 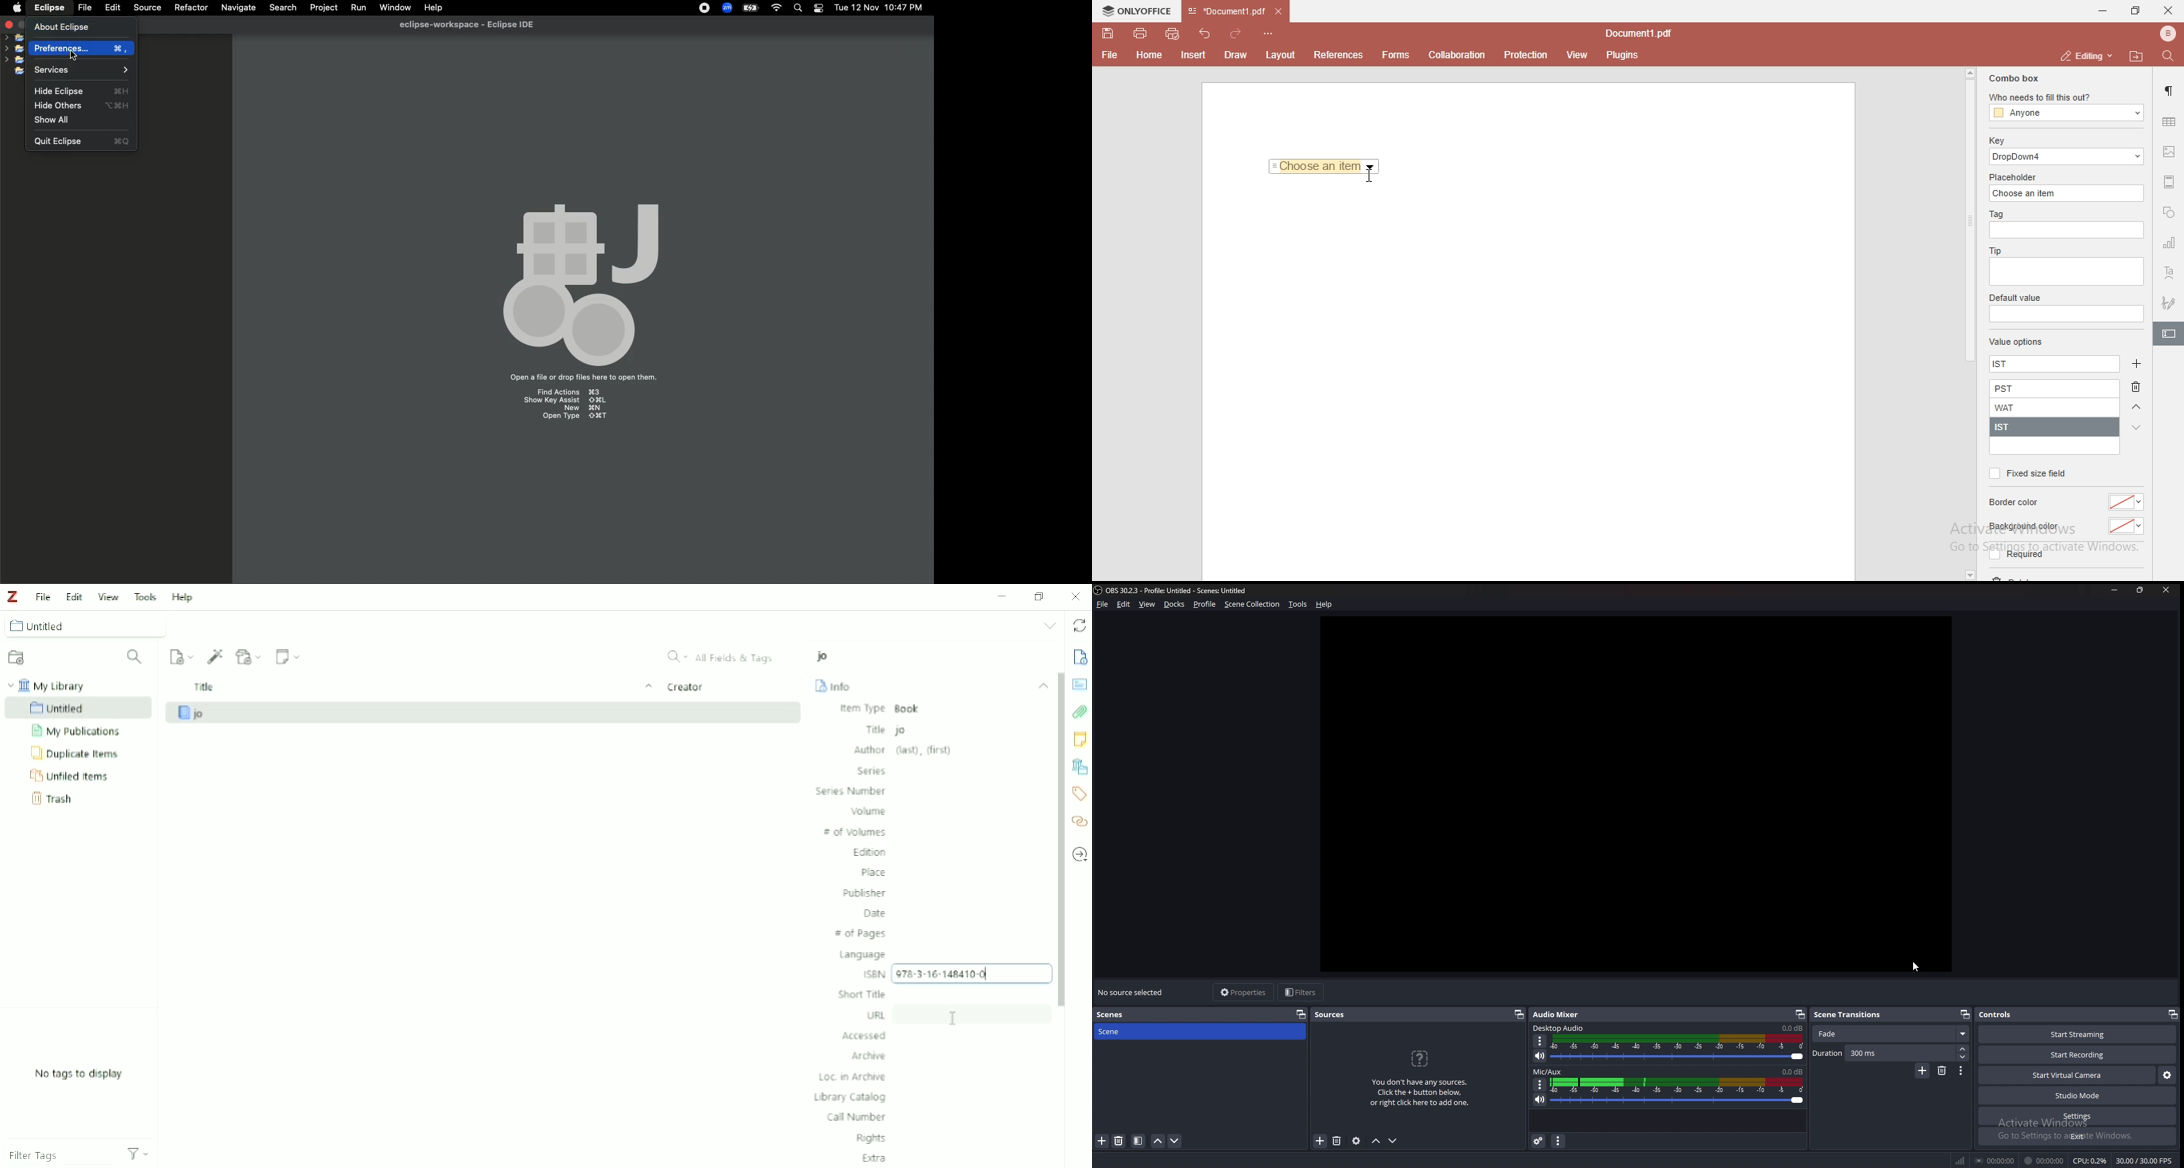 I want to click on Add Item (s) by Identifier, so click(x=214, y=655).